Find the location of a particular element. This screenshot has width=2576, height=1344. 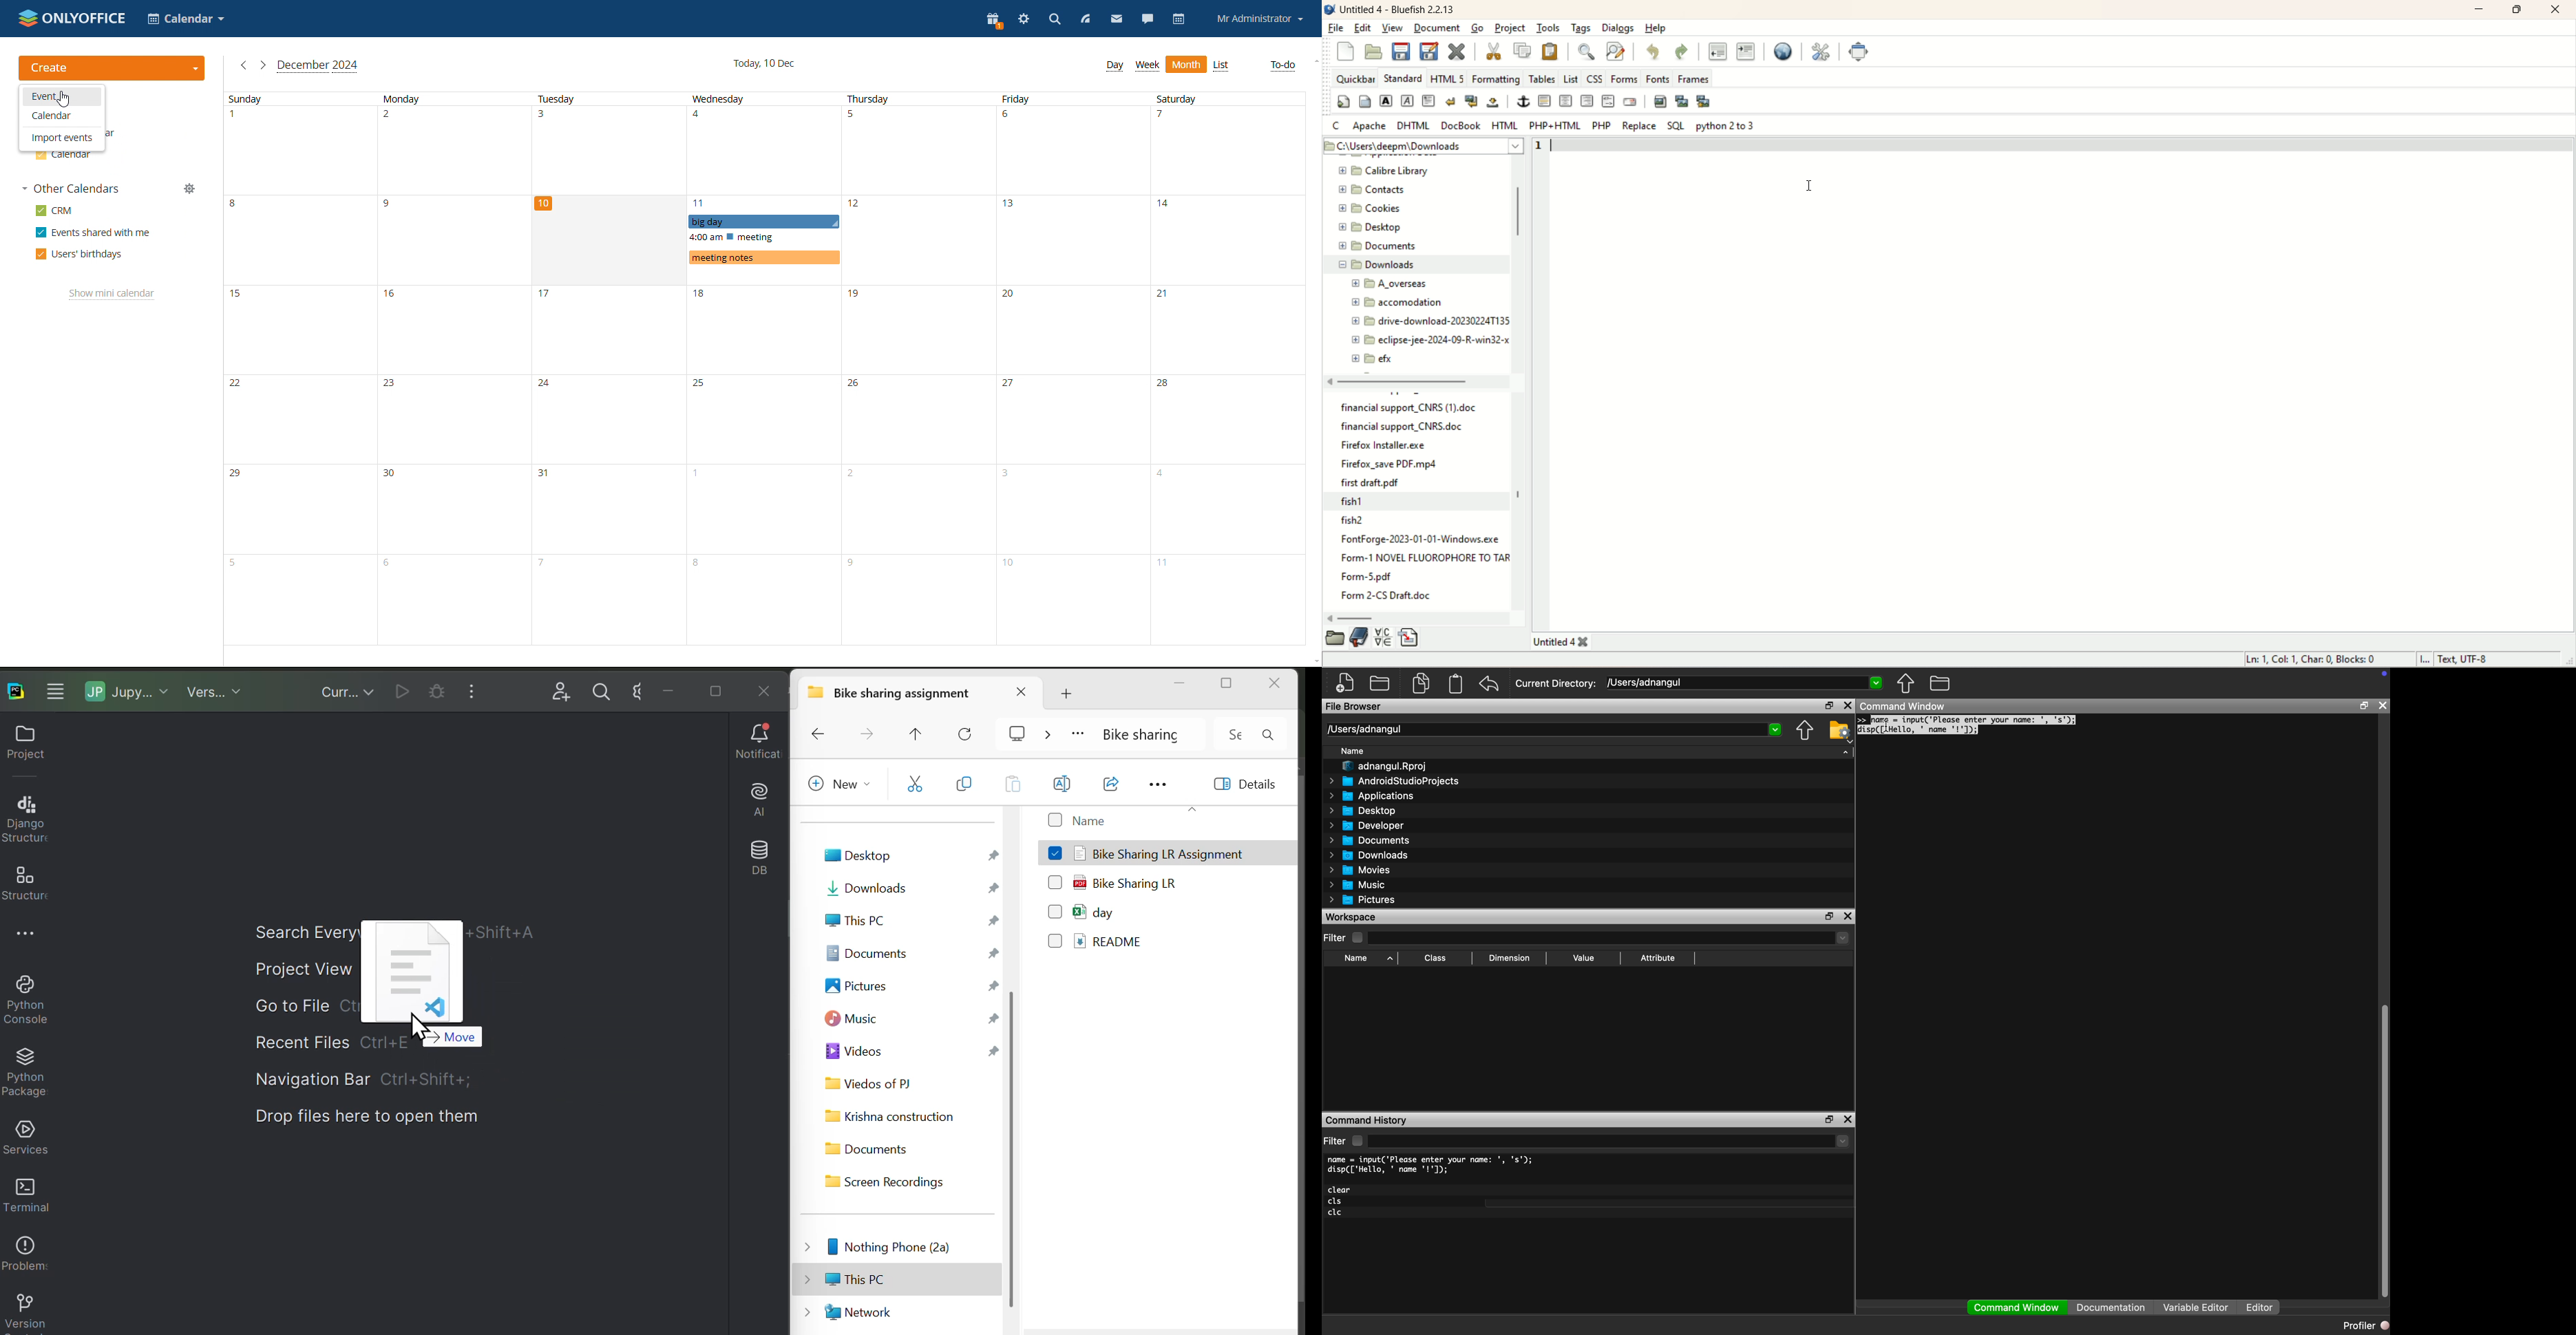

save current file is located at coordinates (1401, 51).